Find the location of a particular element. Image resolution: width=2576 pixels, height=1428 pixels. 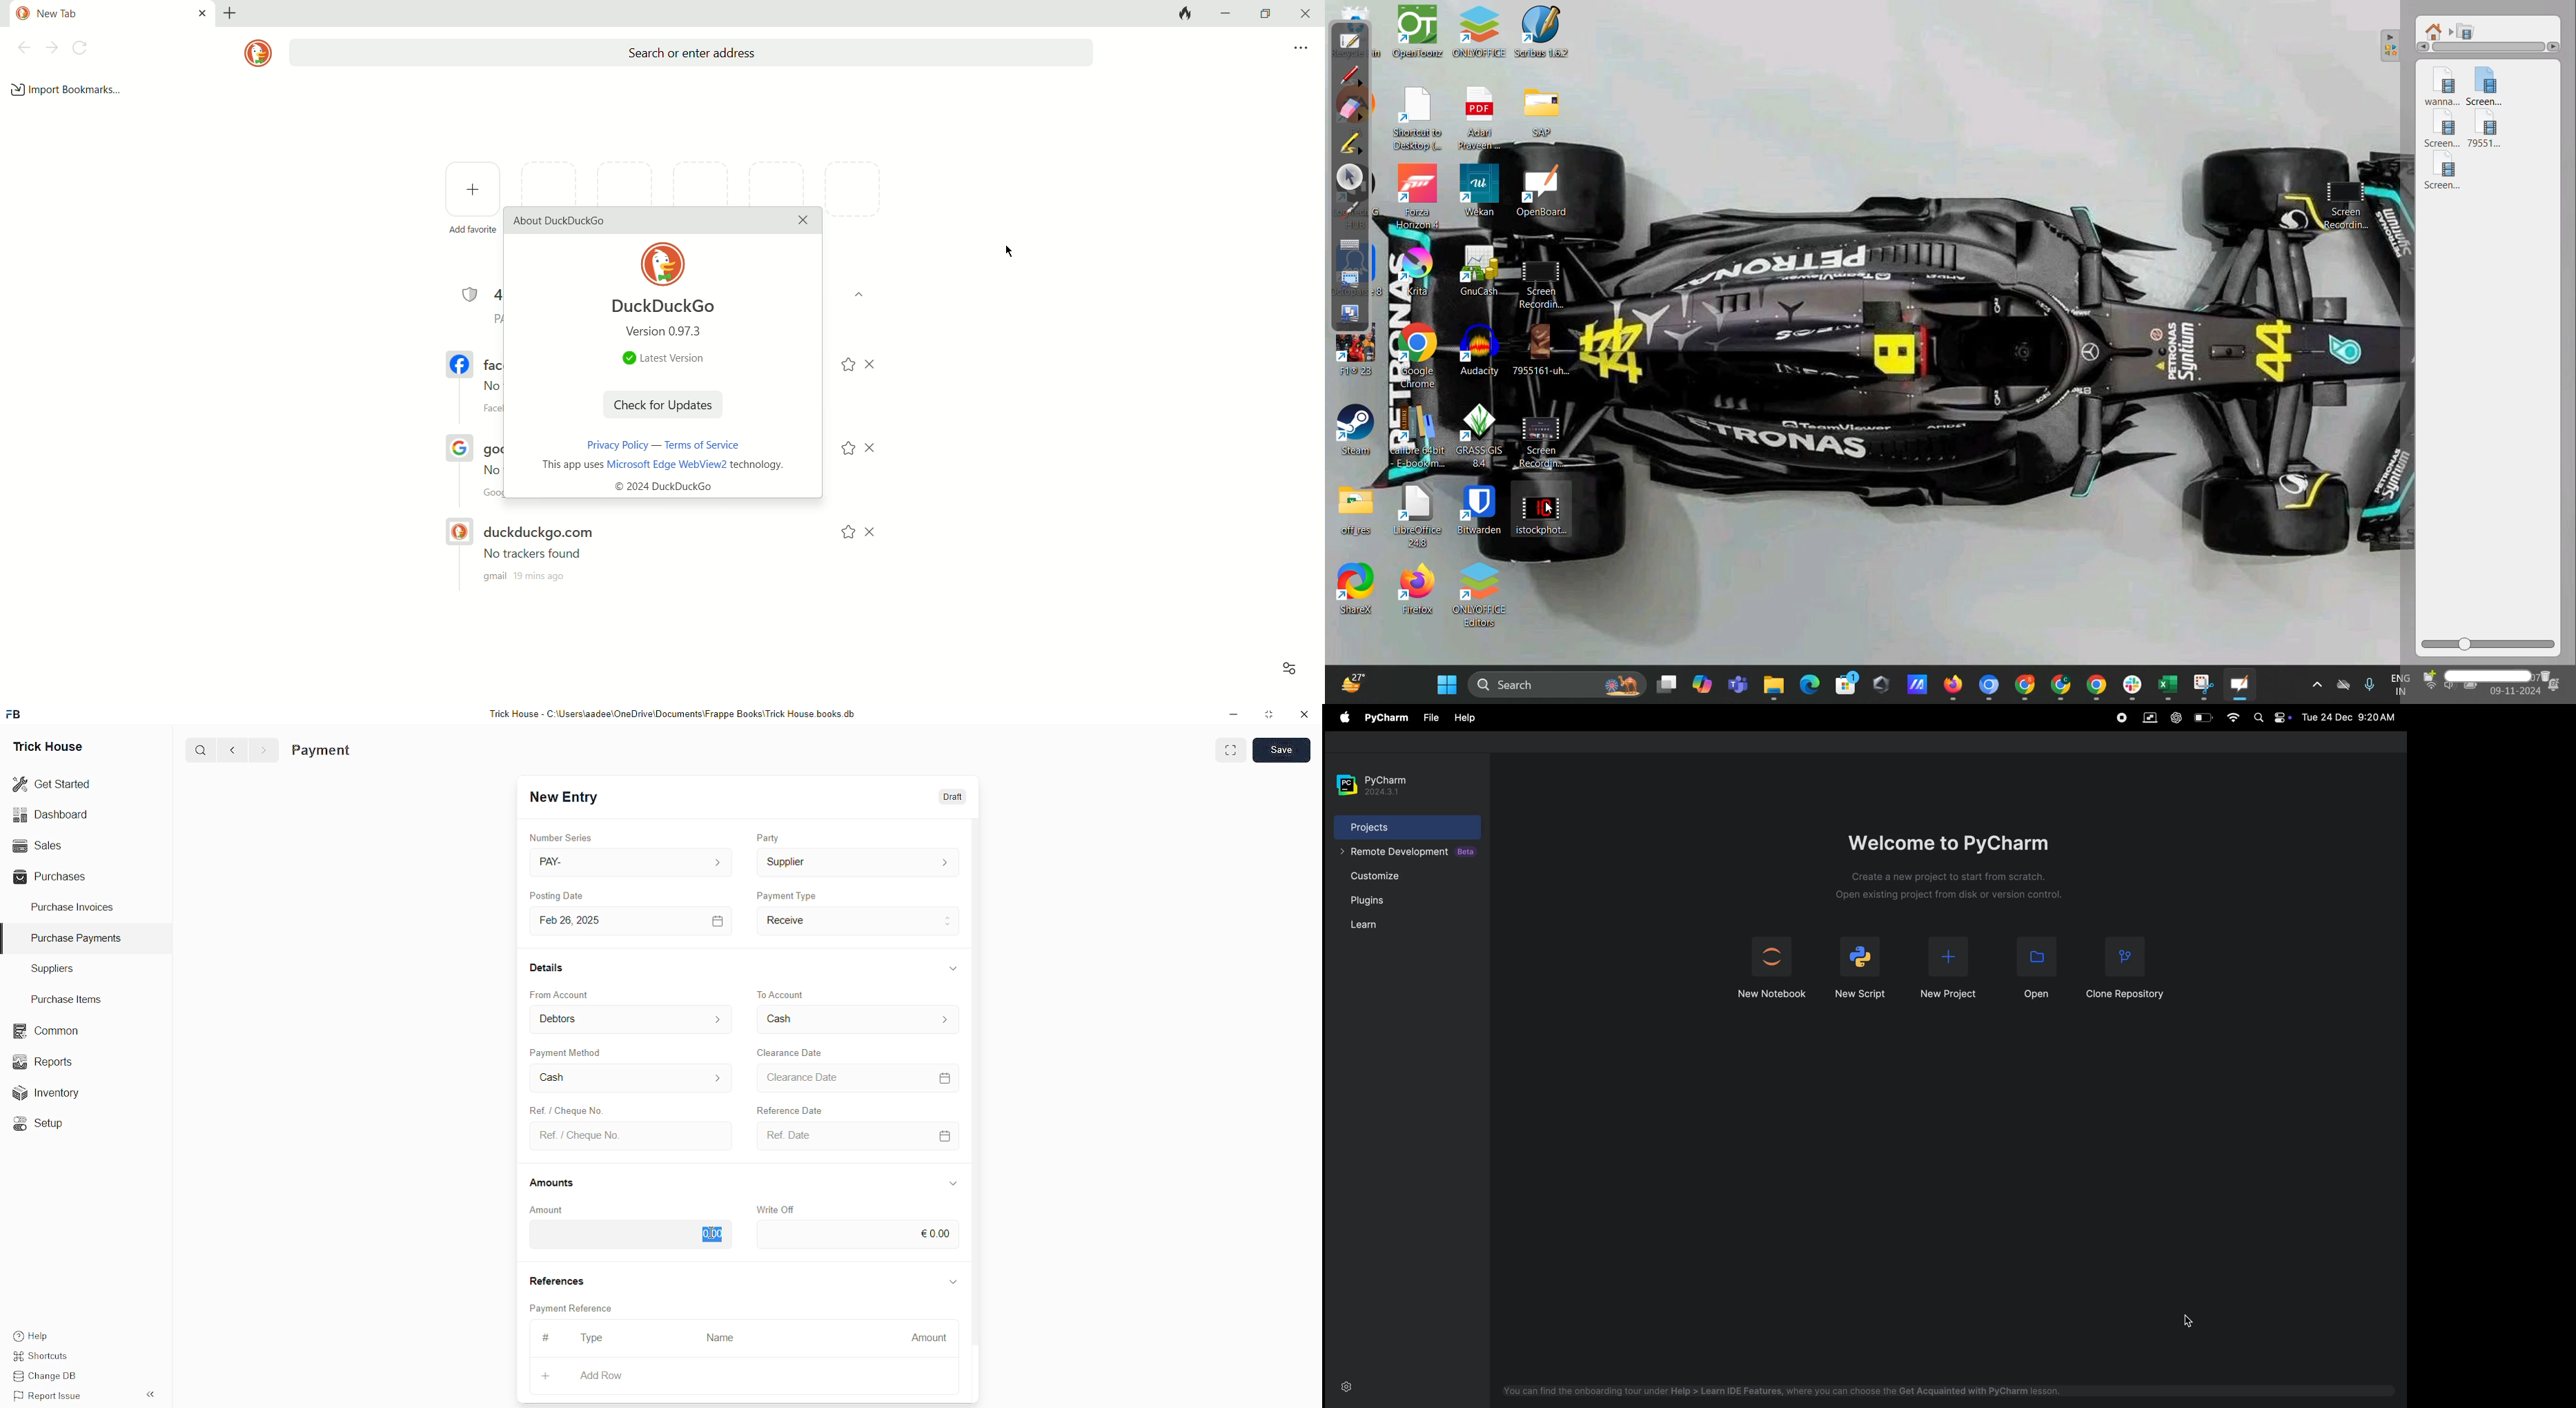

Number Series is located at coordinates (561, 836).